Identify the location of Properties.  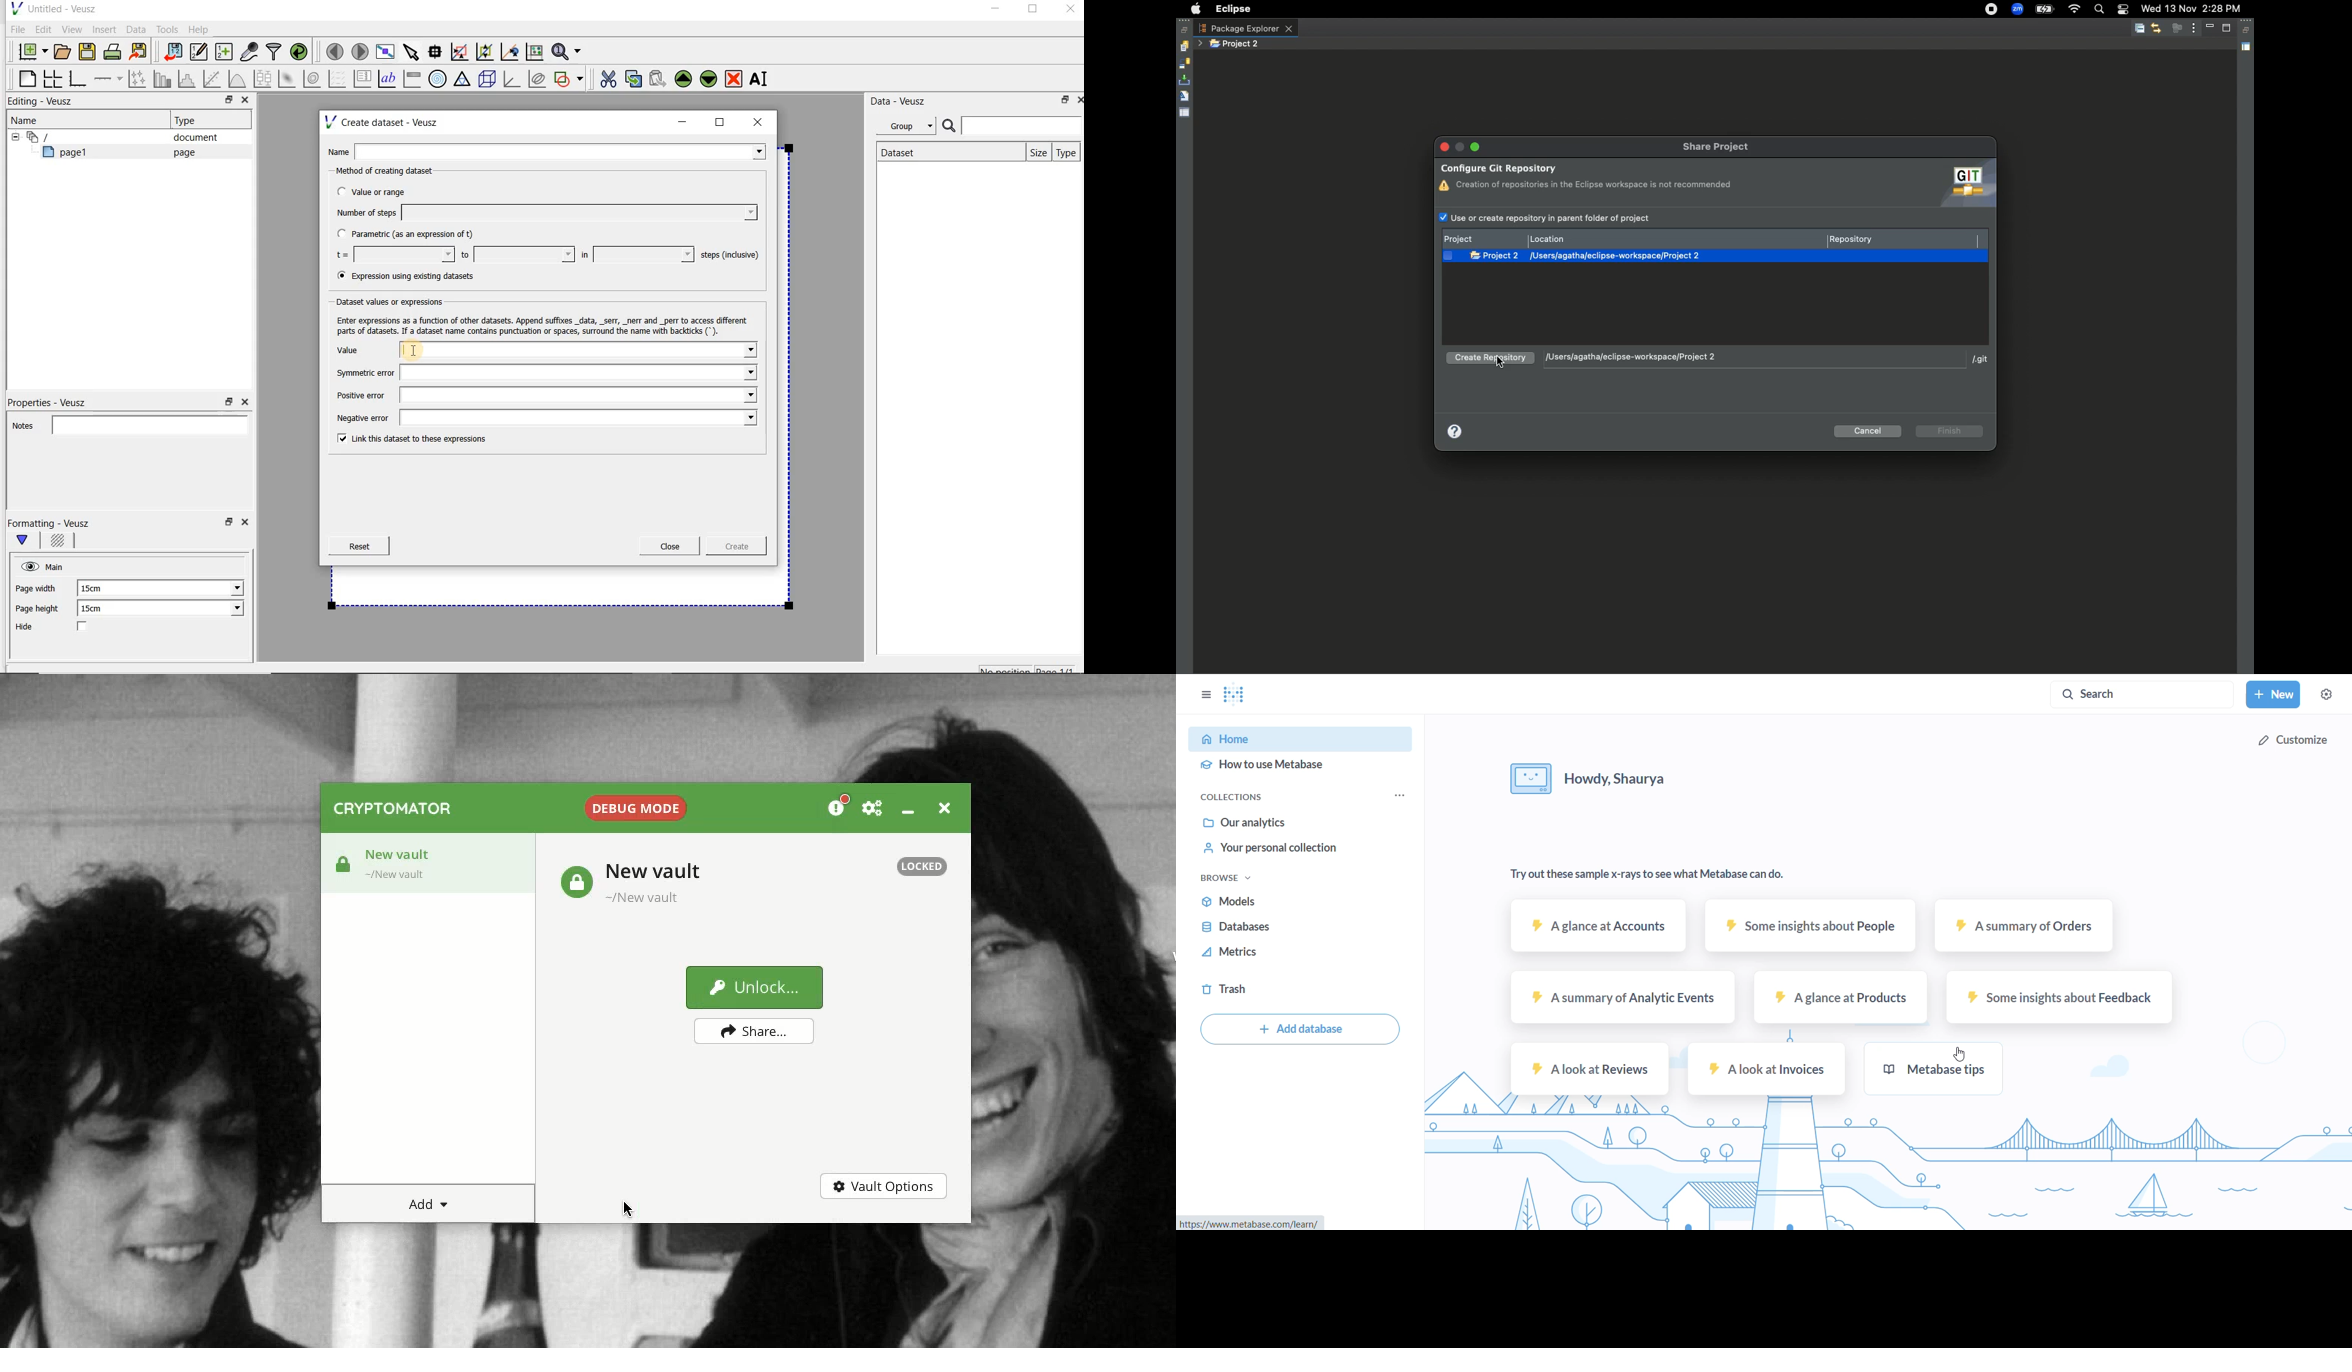
(1185, 112).